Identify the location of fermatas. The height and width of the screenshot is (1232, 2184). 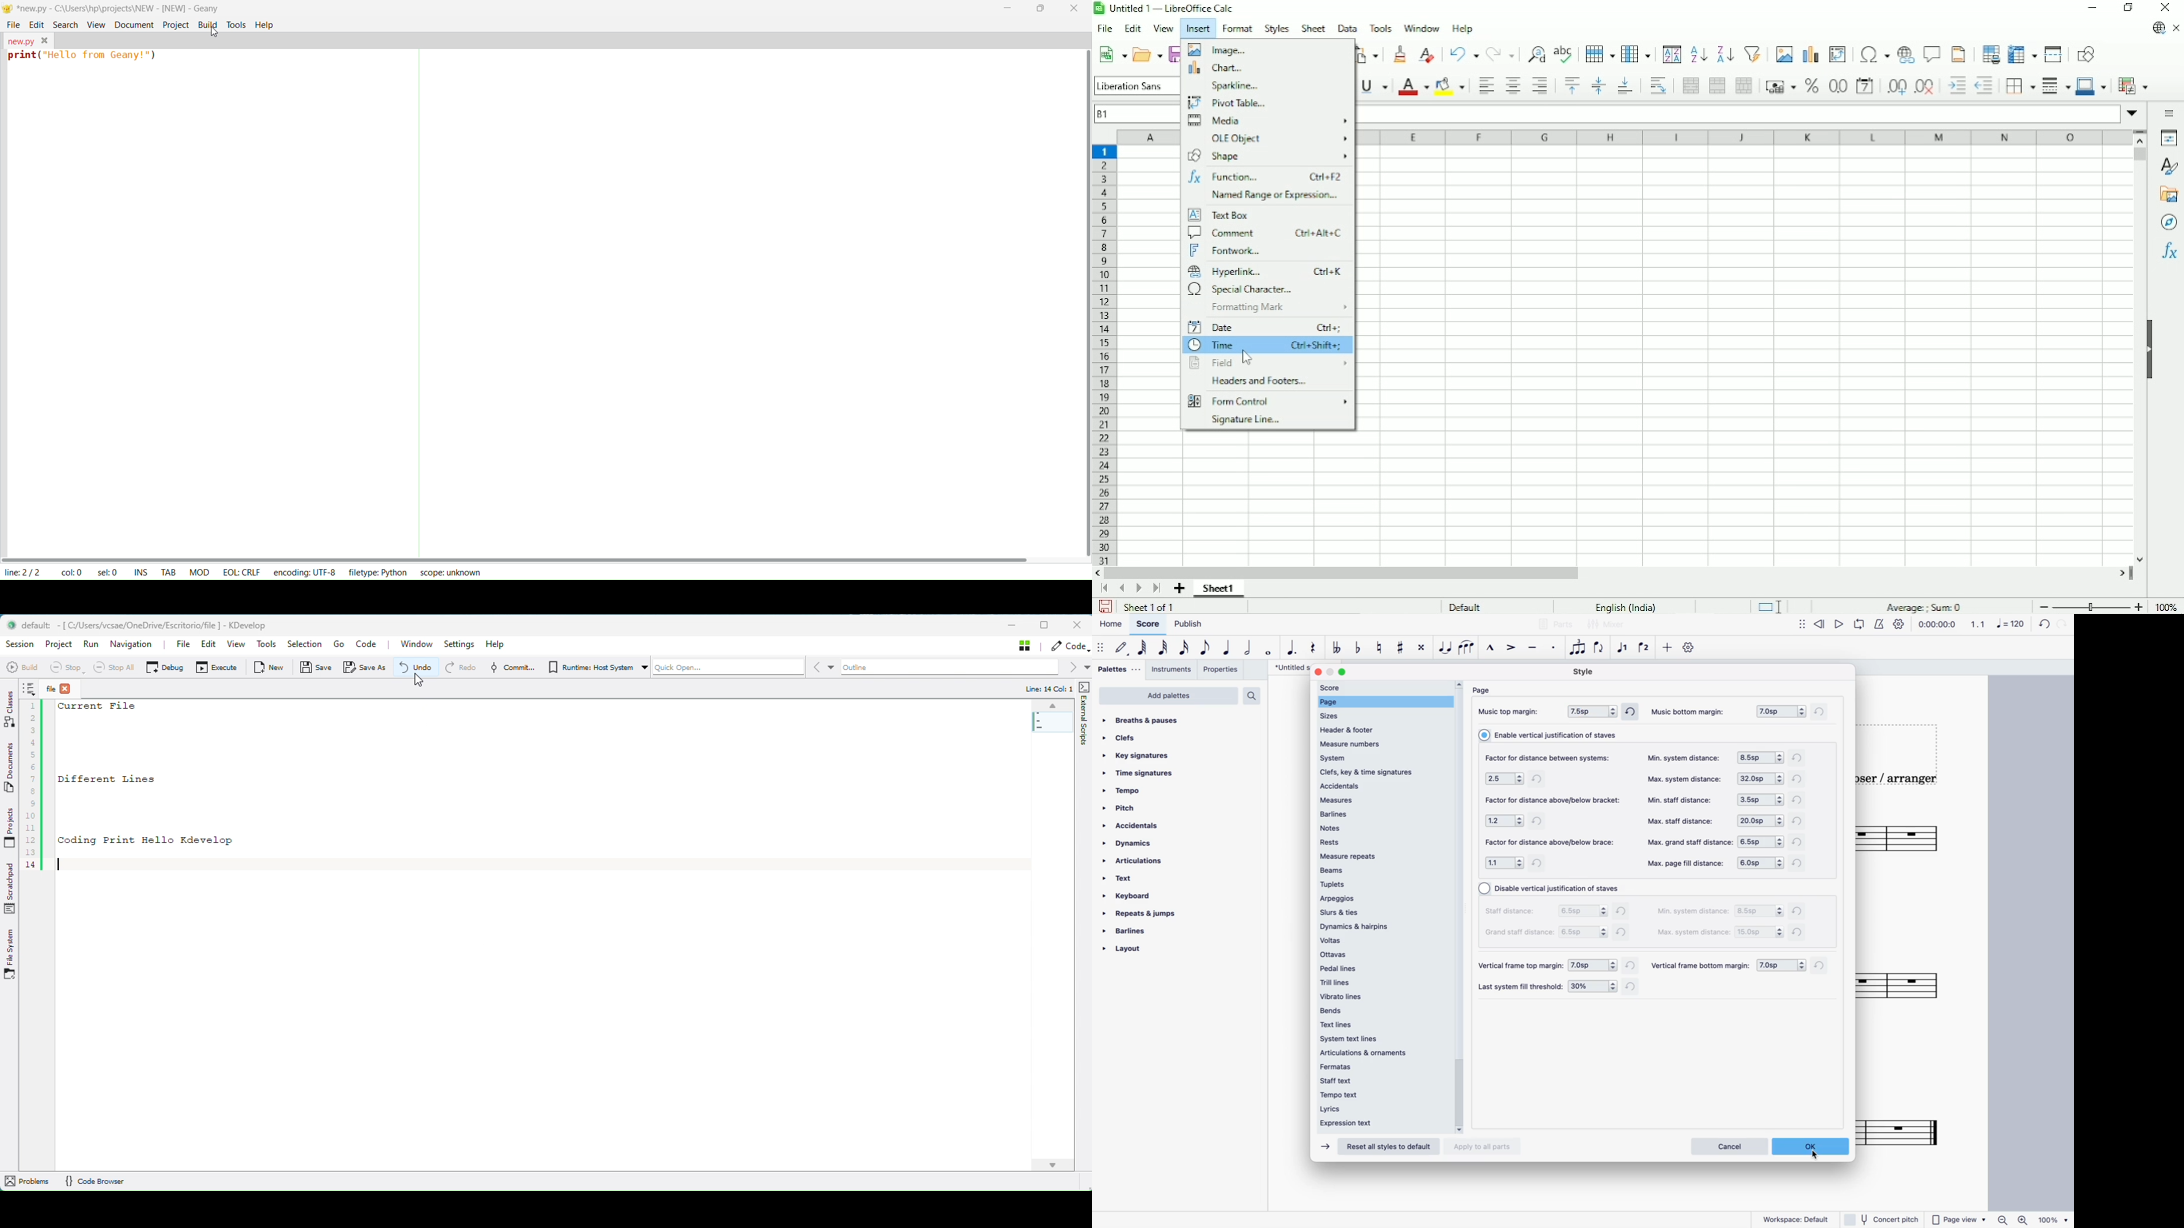
(1374, 1067).